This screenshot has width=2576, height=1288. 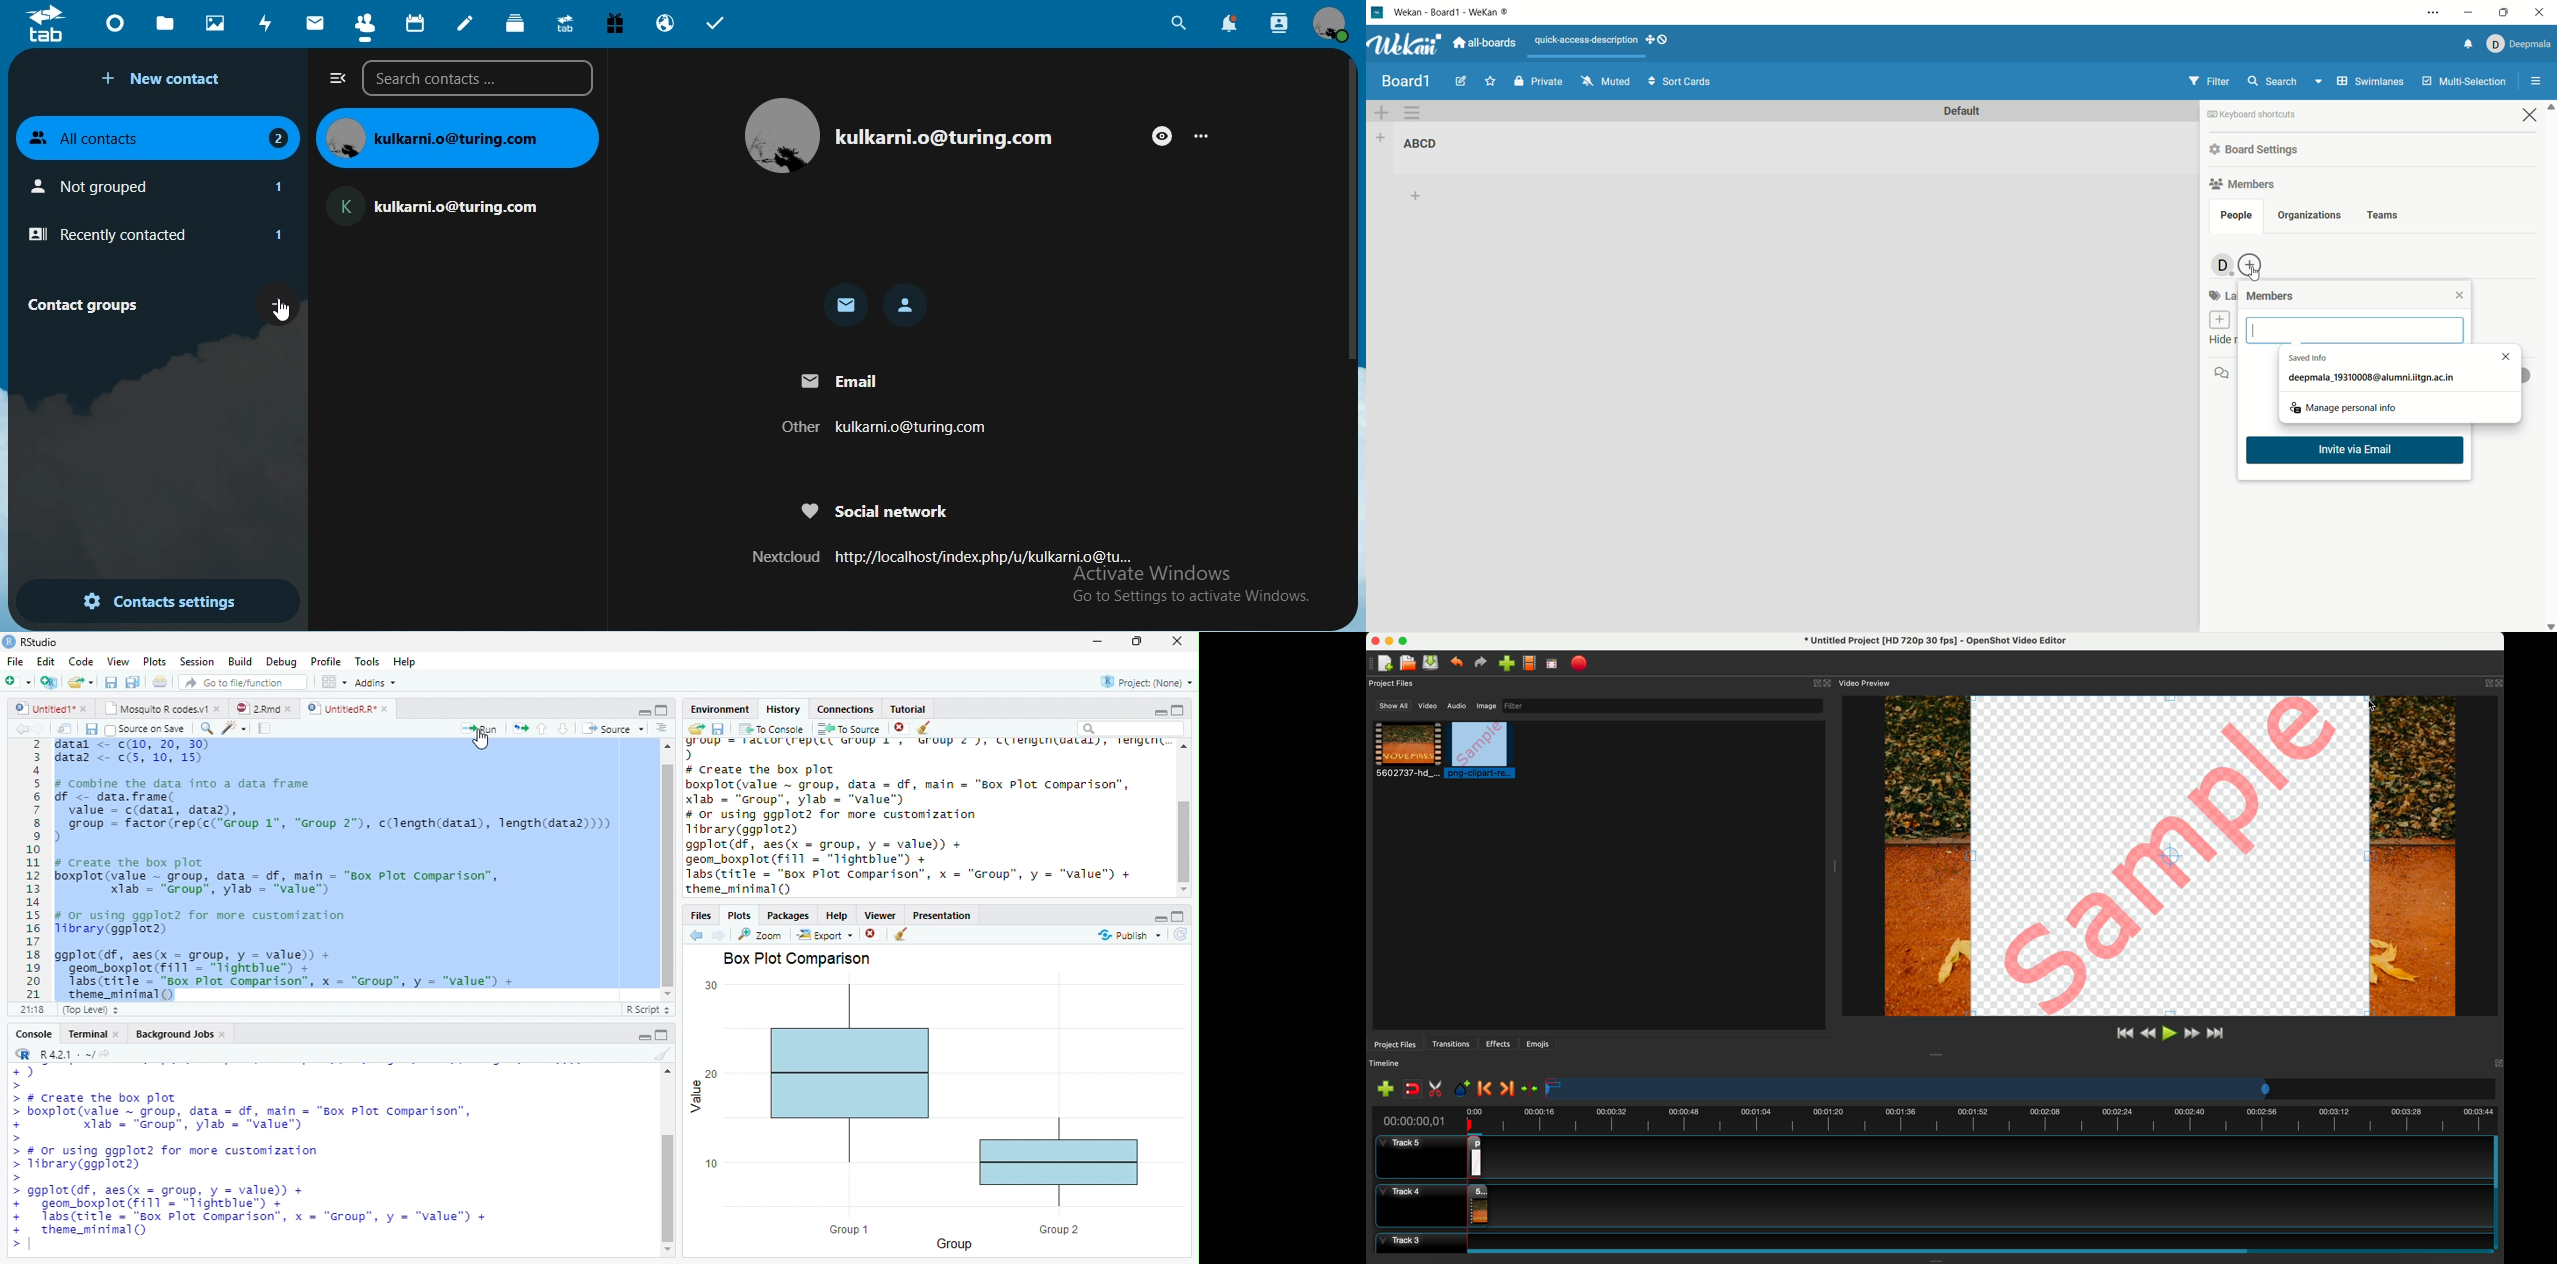 I want to click on close, so click(x=83, y=708).